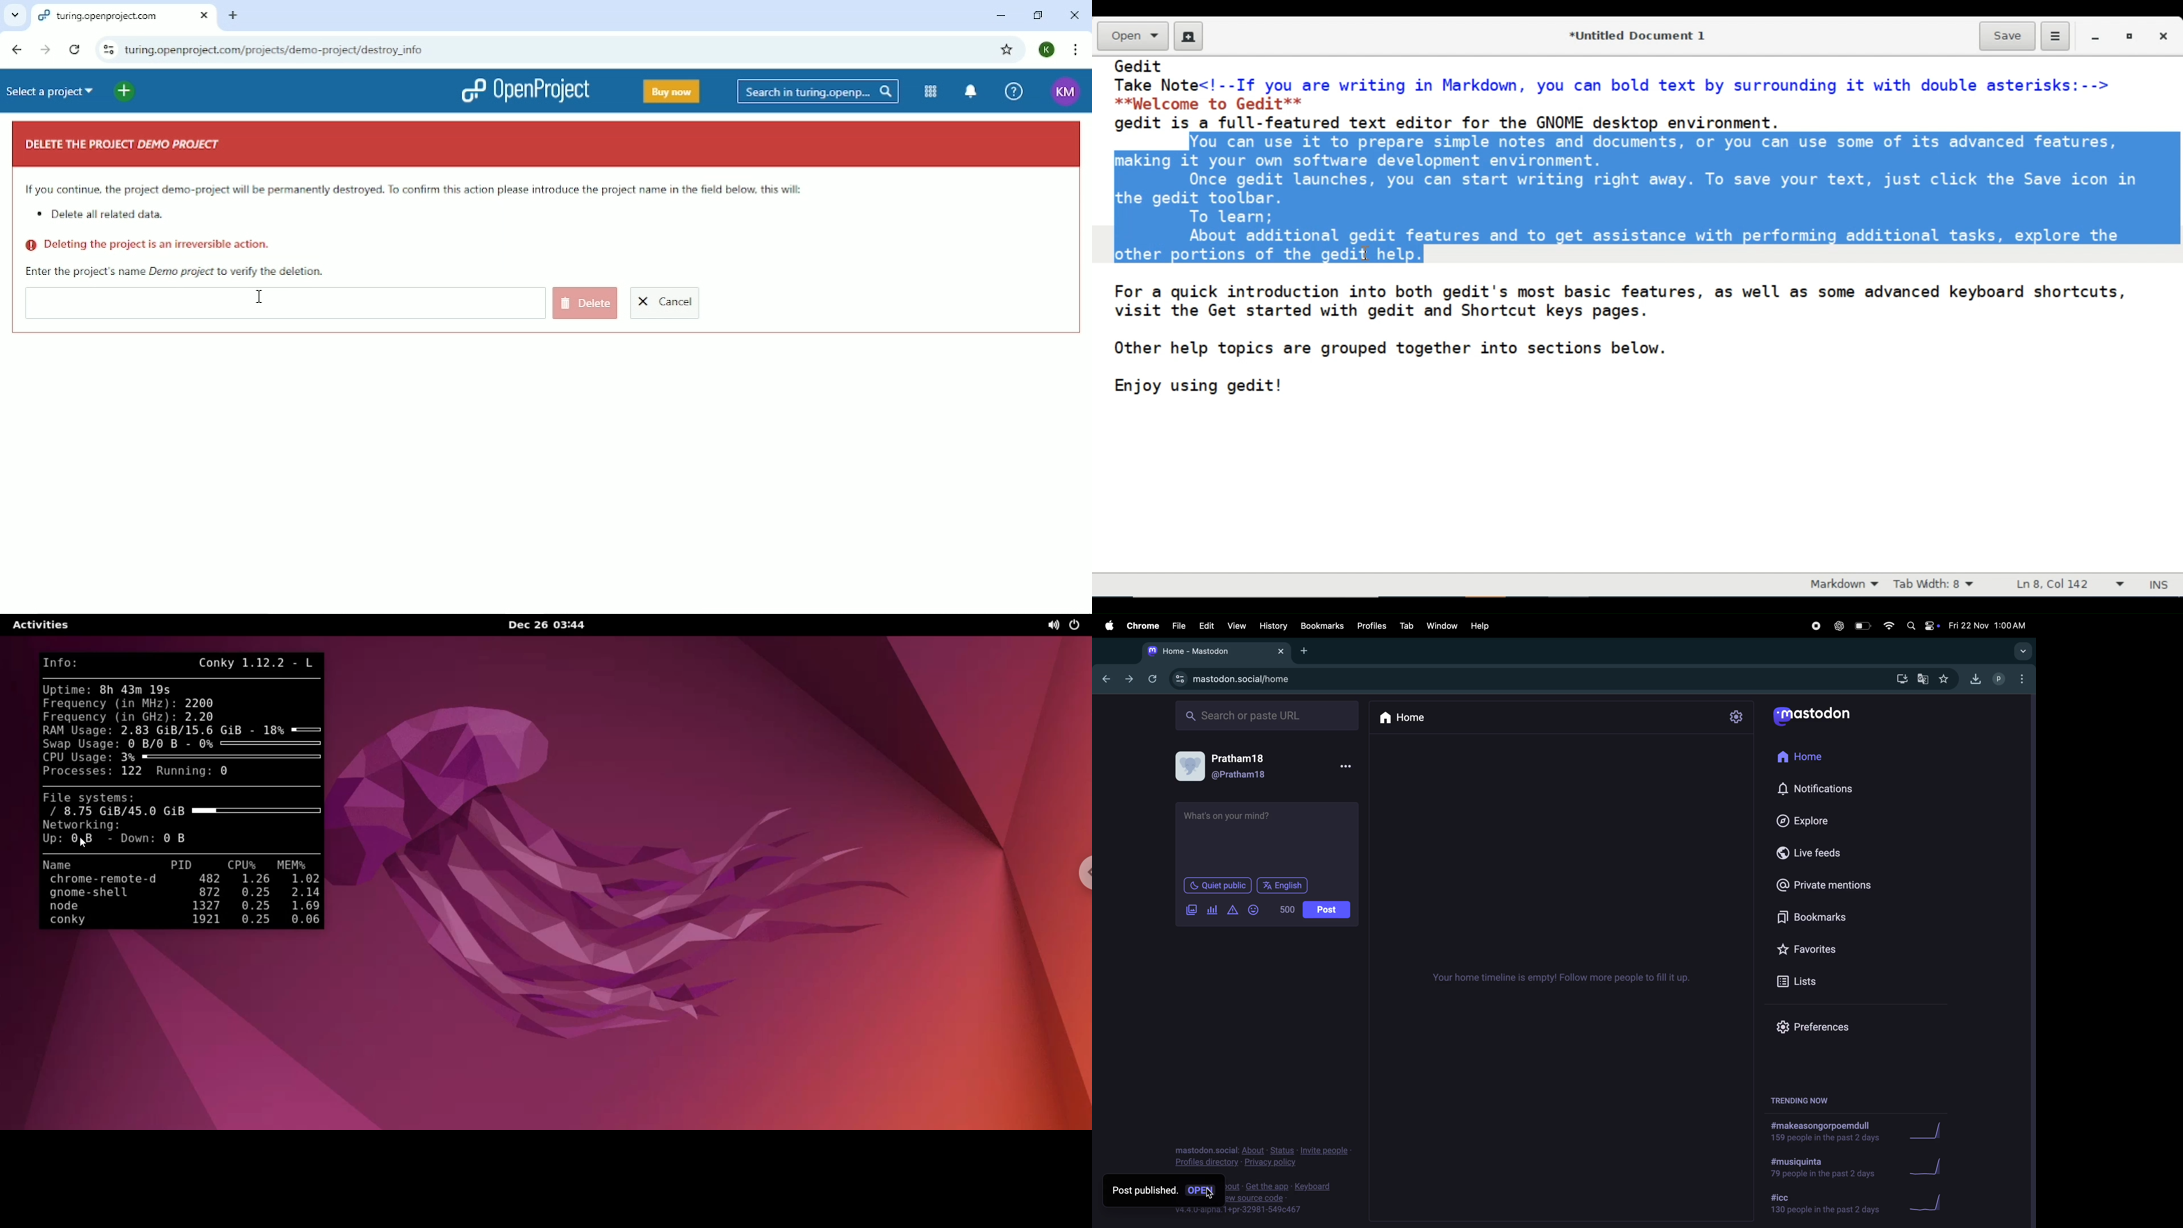 The image size is (2184, 1232). What do you see at coordinates (1635, 35) in the screenshot?
I see `Untitled  document` at bounding box center [1635, 35].